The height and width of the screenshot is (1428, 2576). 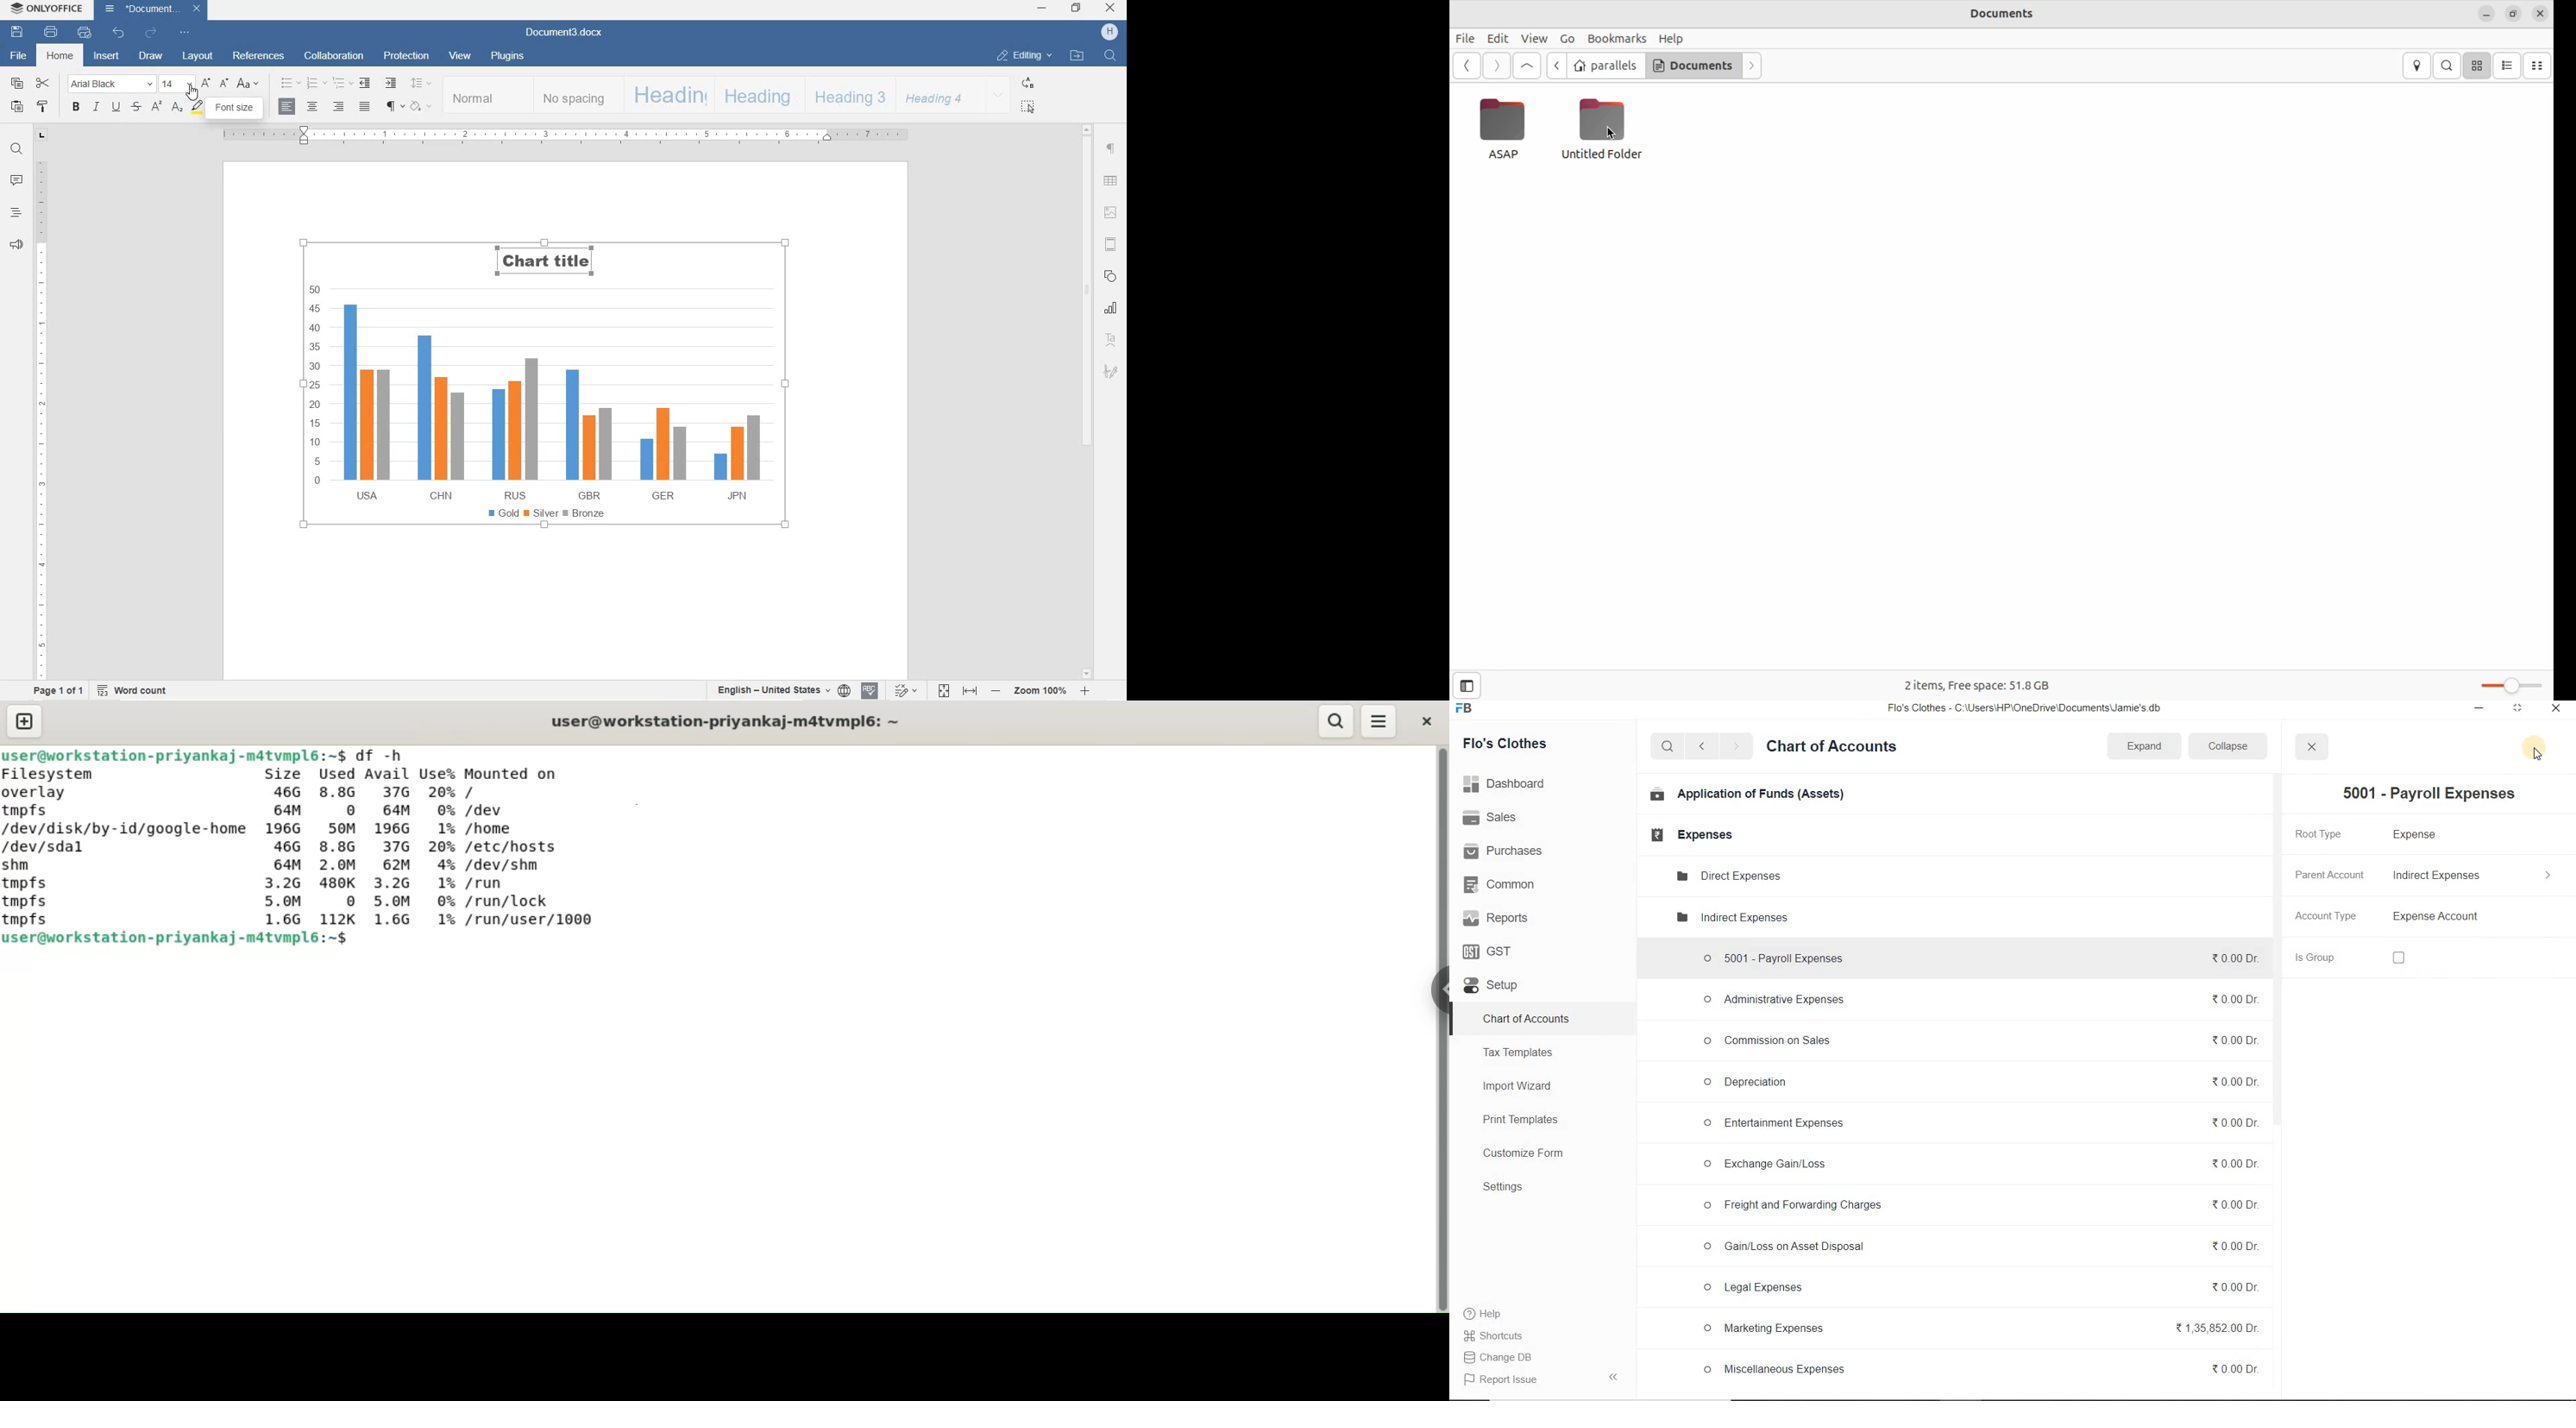 What do you see at coordinates (207, 83) in the screenshot?
I see `INCREMENT FONT SIZE` at bounding box center [207, 83].